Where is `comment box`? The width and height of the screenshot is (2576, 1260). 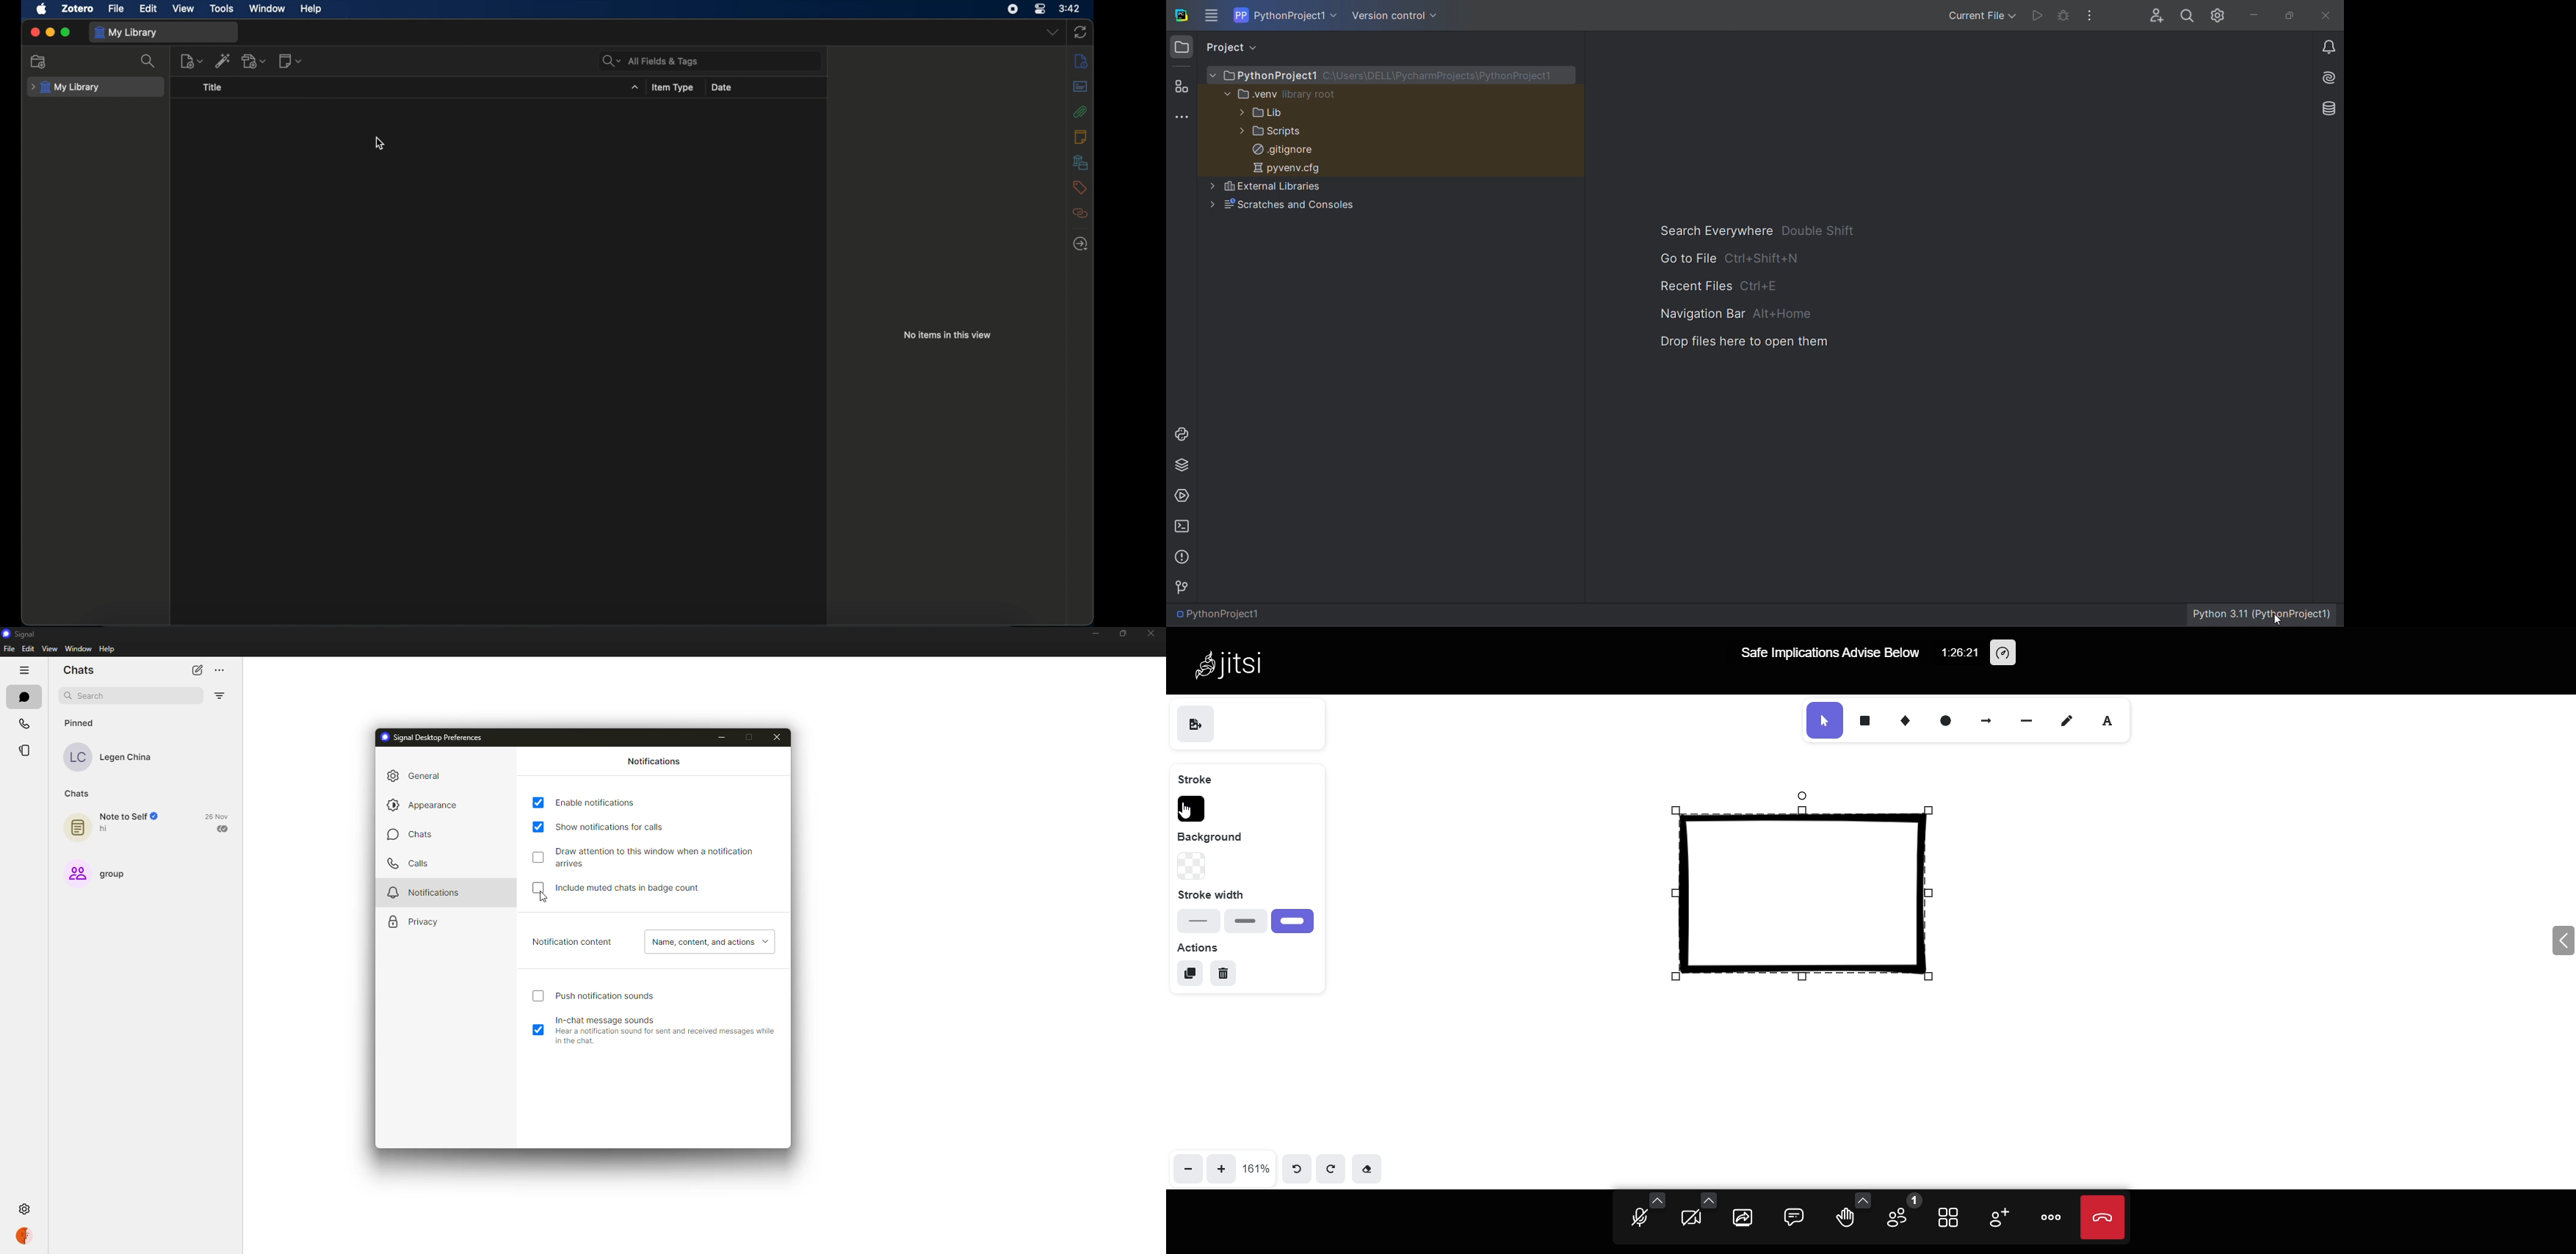
comment box is located at coordinates (1795, 1214).